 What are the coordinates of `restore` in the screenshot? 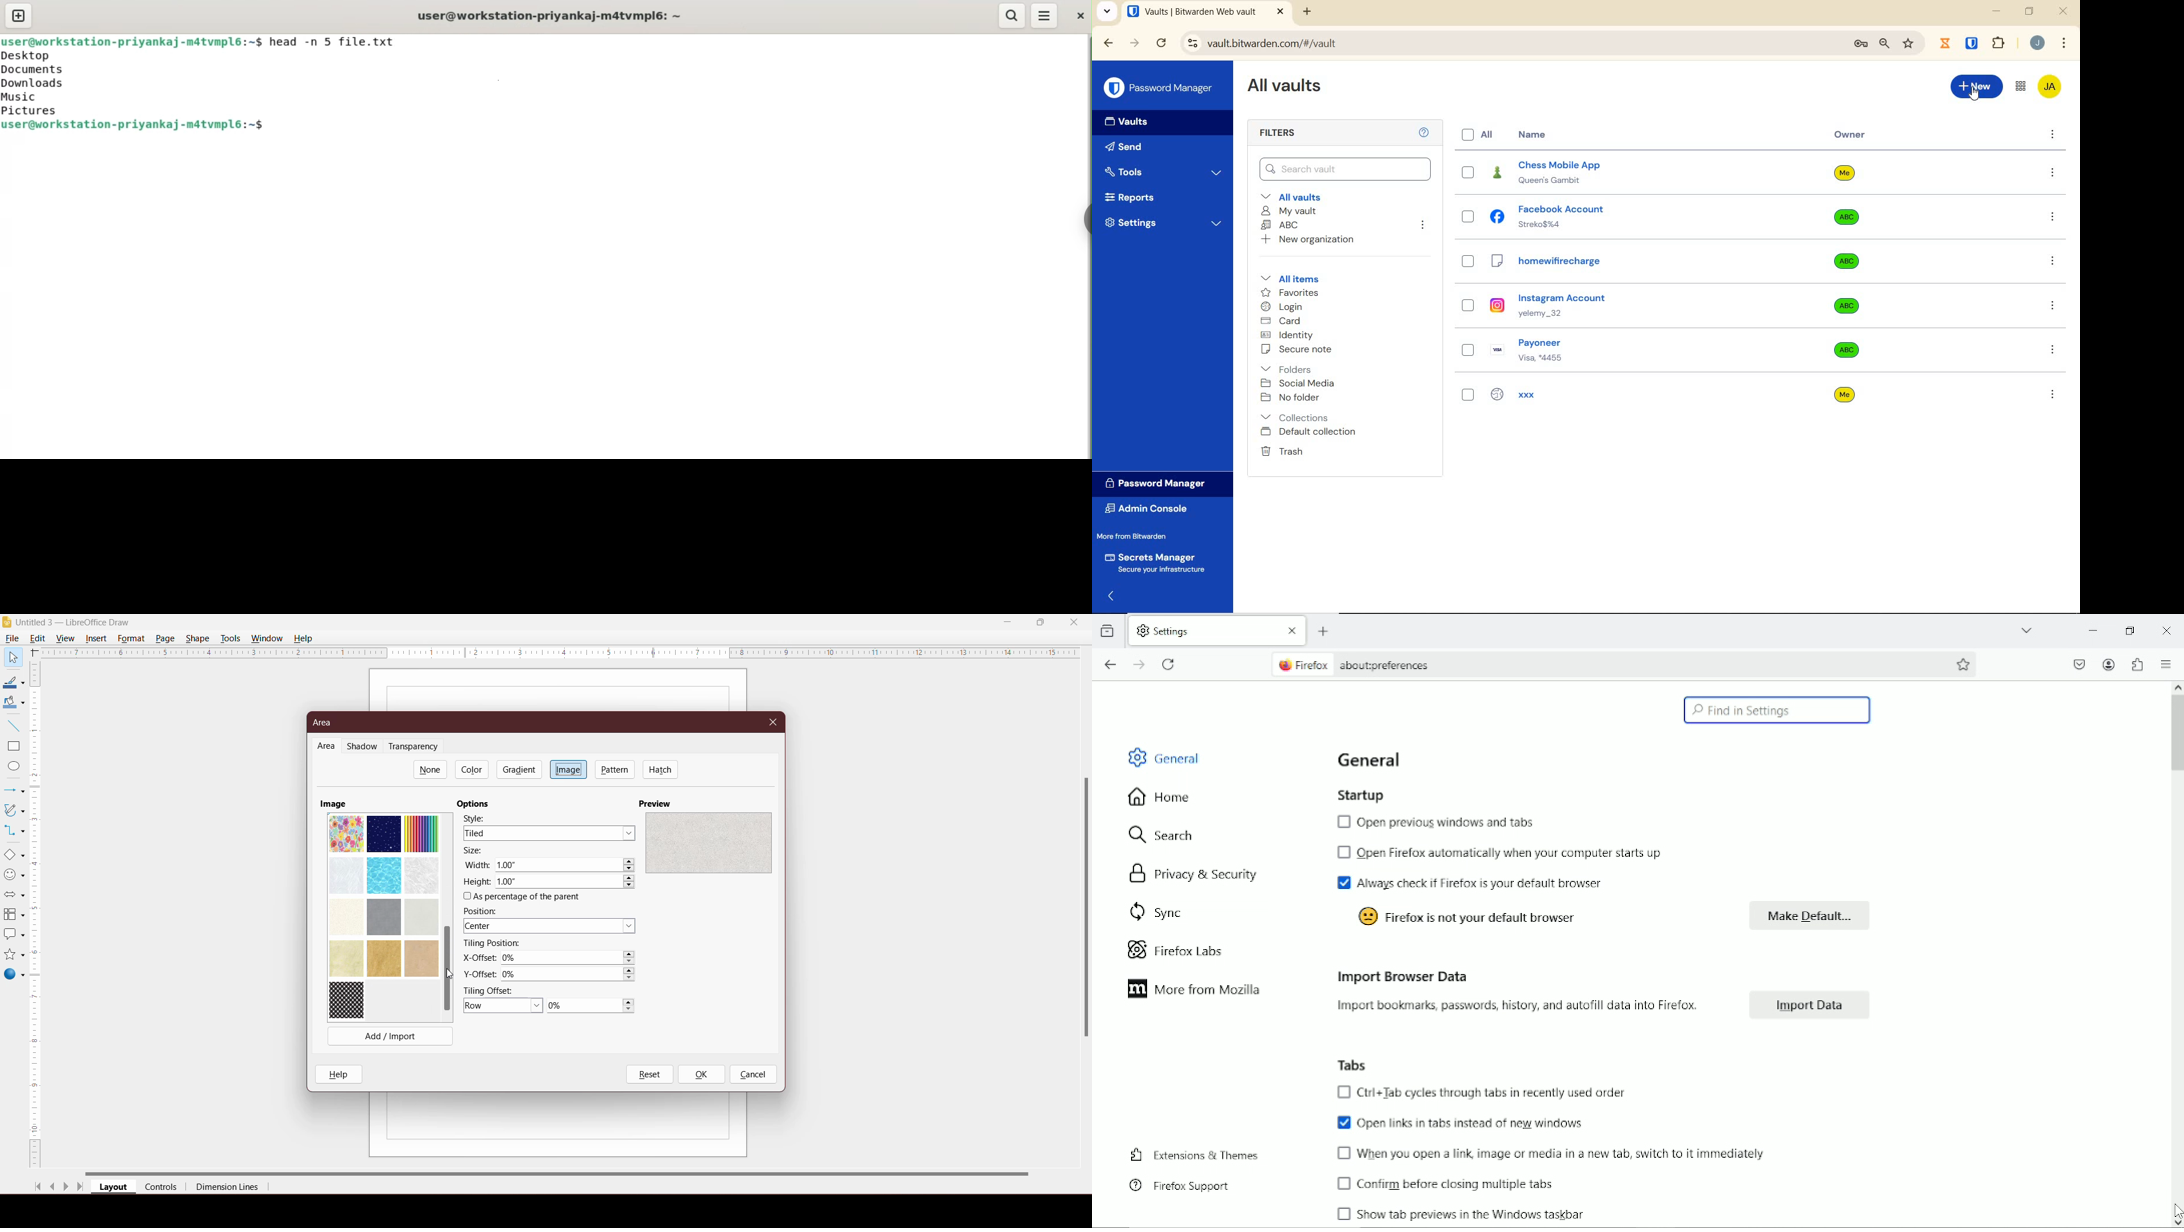 It's located at (2029, 11).